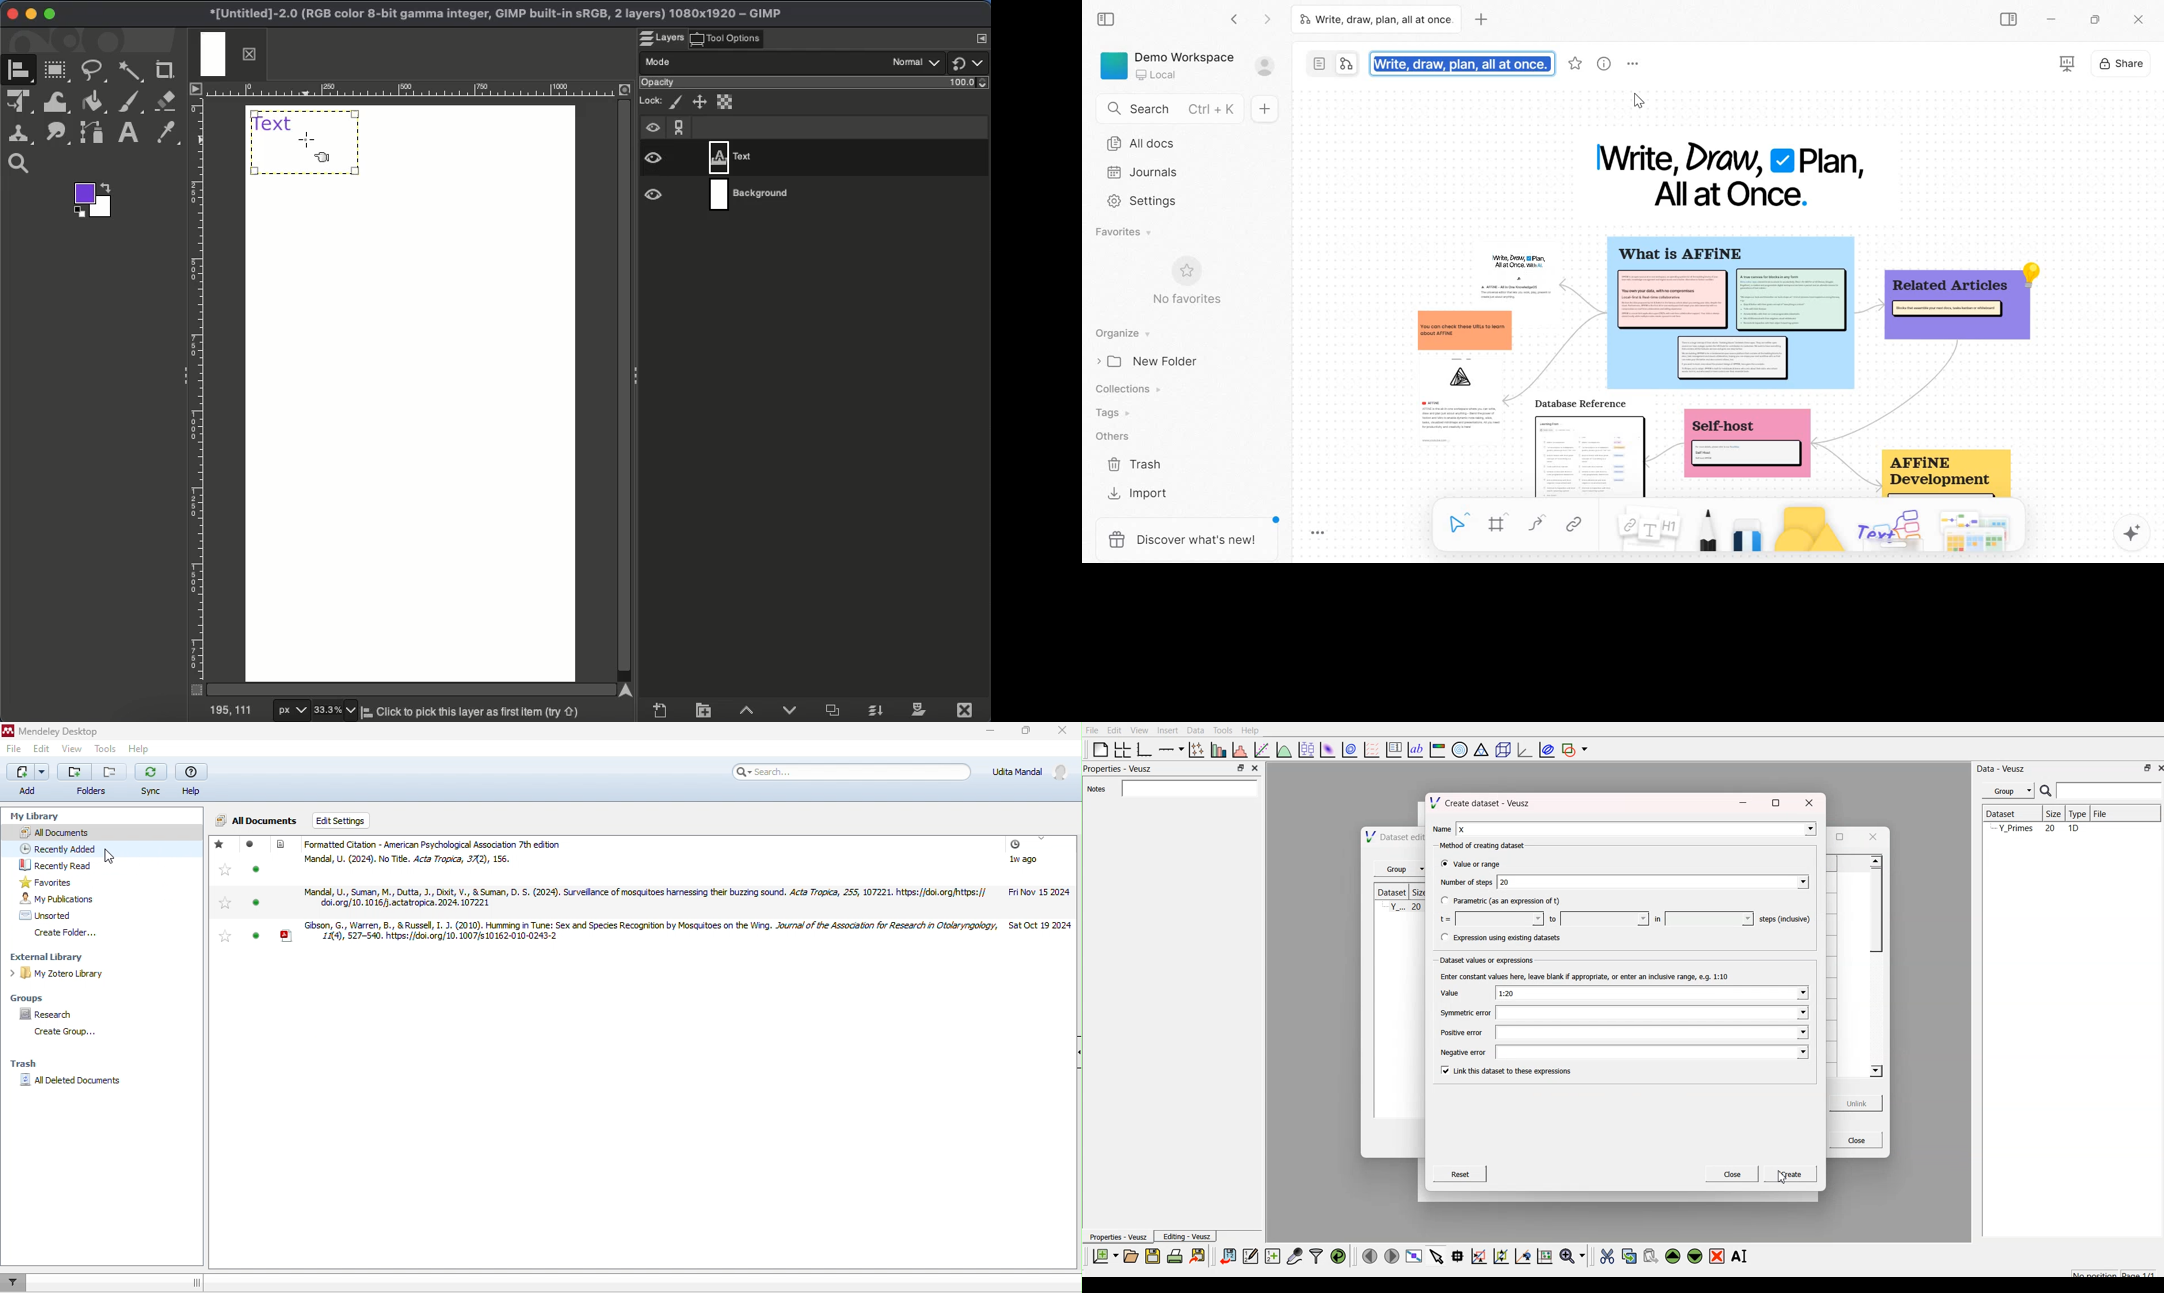 The height and width of the screenshot is (1316, 2184). Describe the element at coordinates (659, 711) in the screenshot. I see `Create new layer` at that location.